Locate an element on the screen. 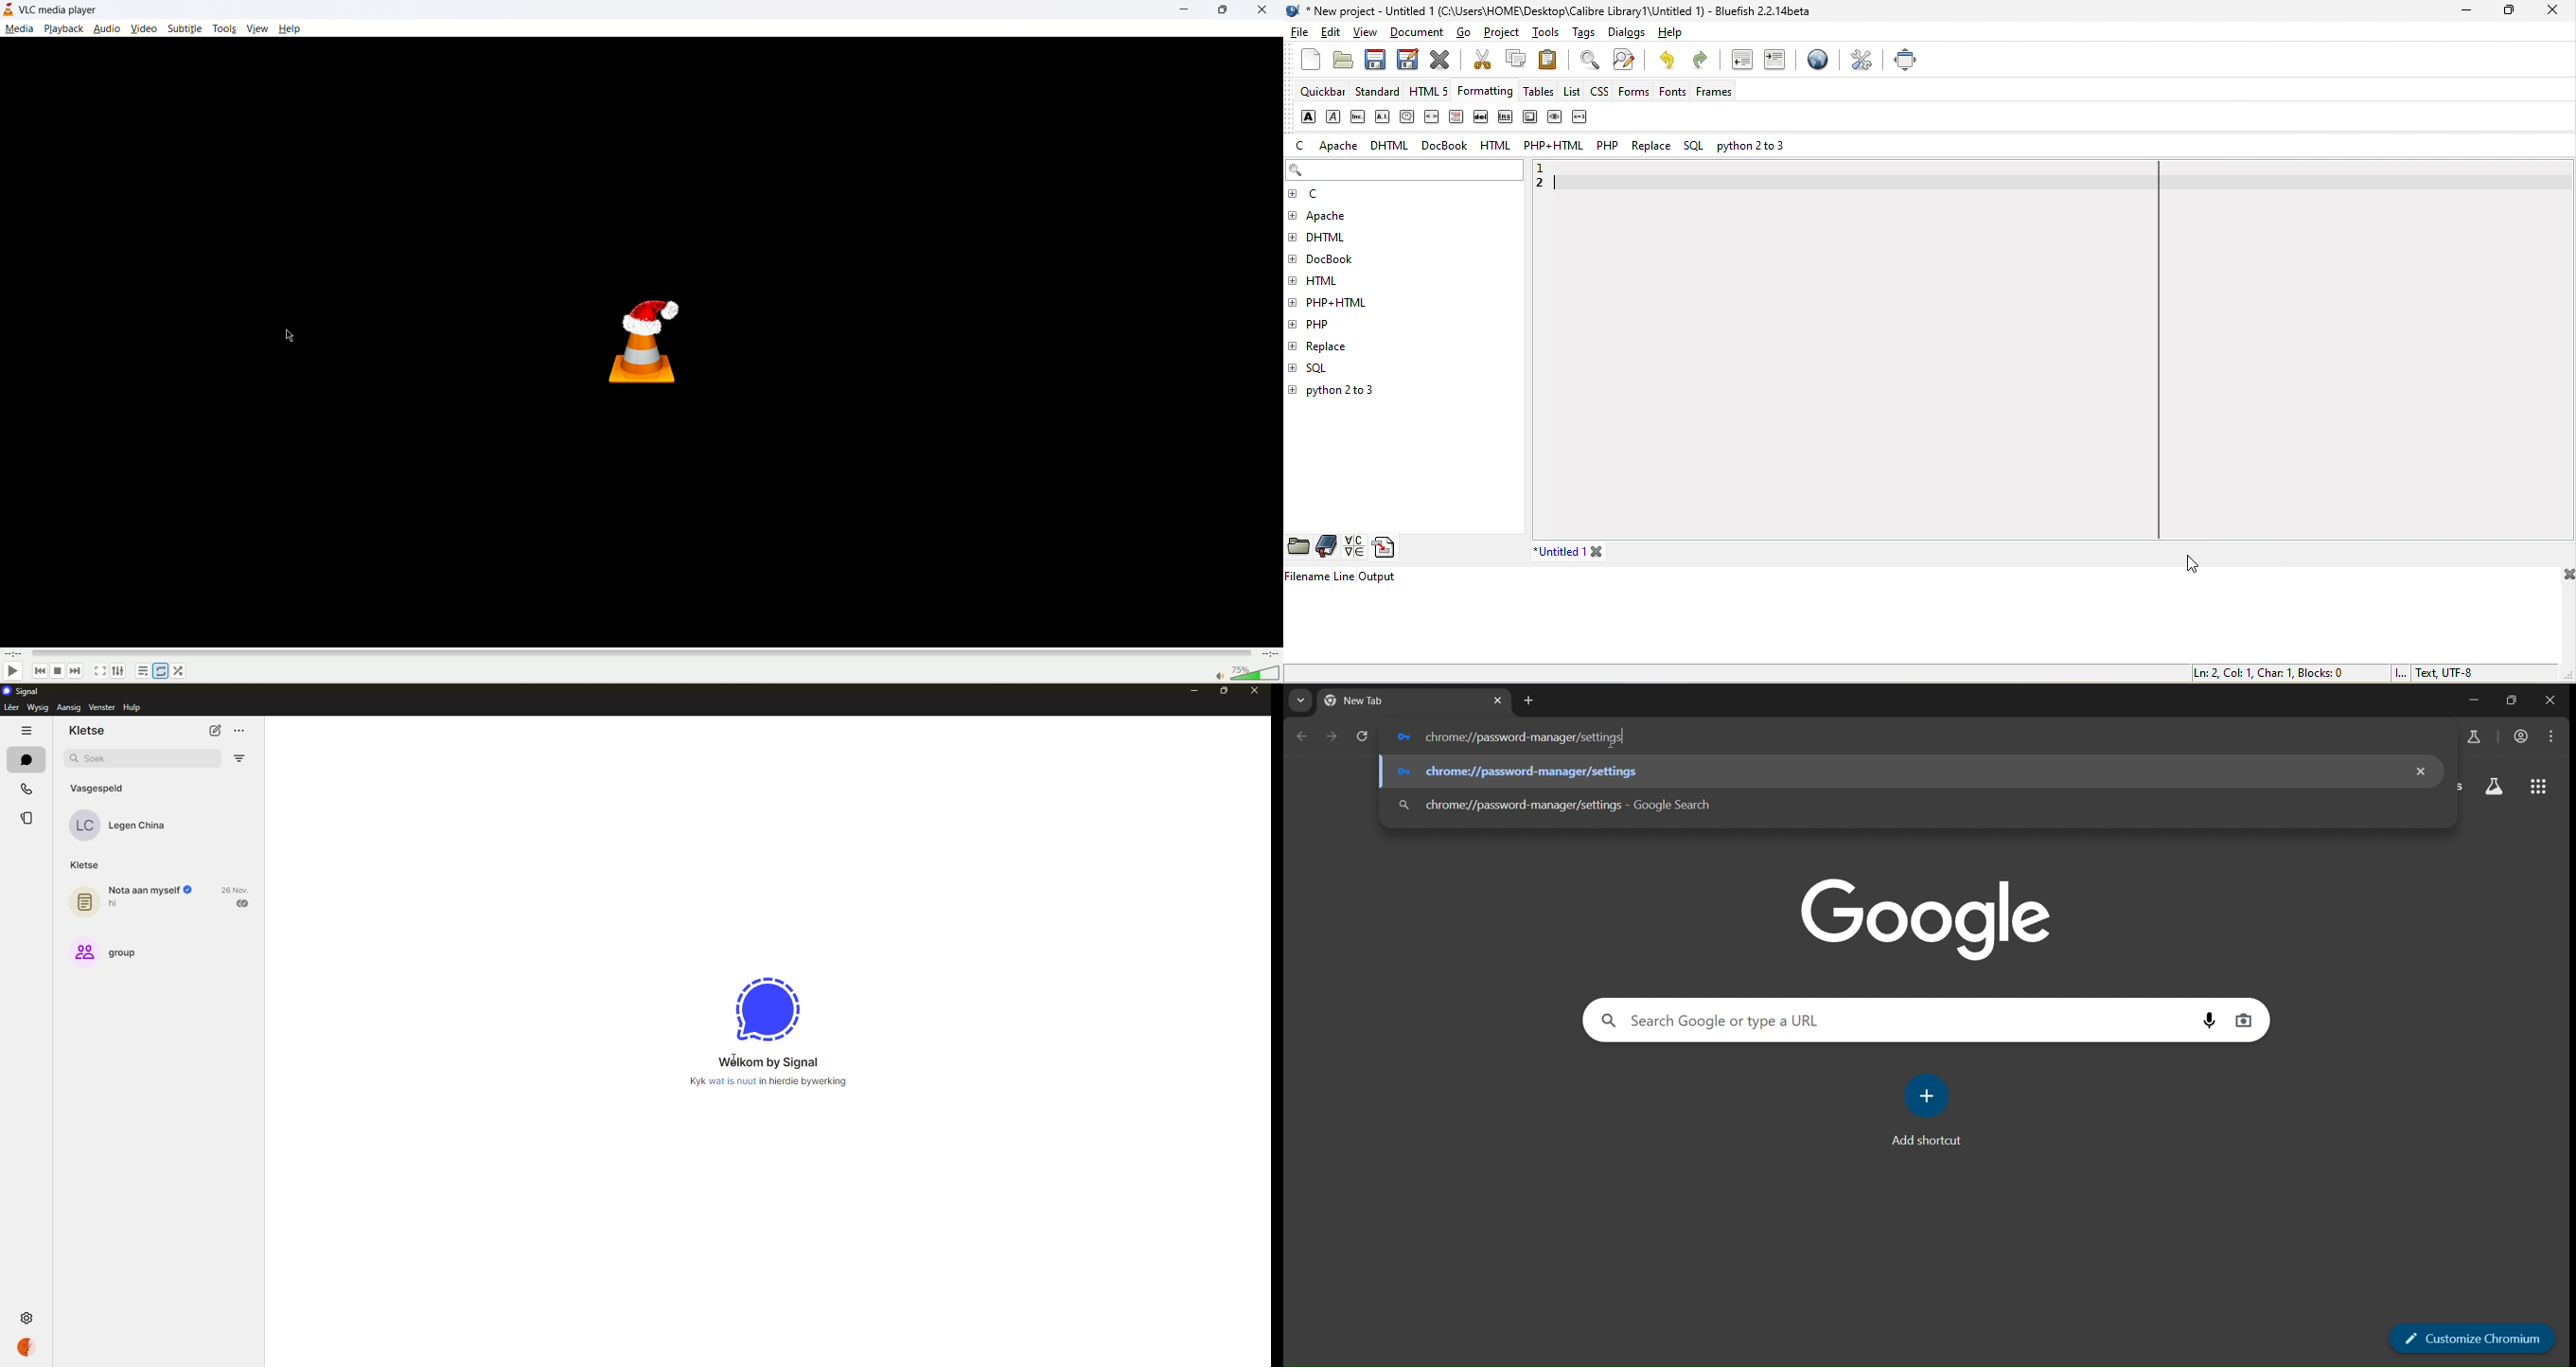 The height and width of the screenshot is (1372, 2576). fonts is located at coordinates (1669, 92).